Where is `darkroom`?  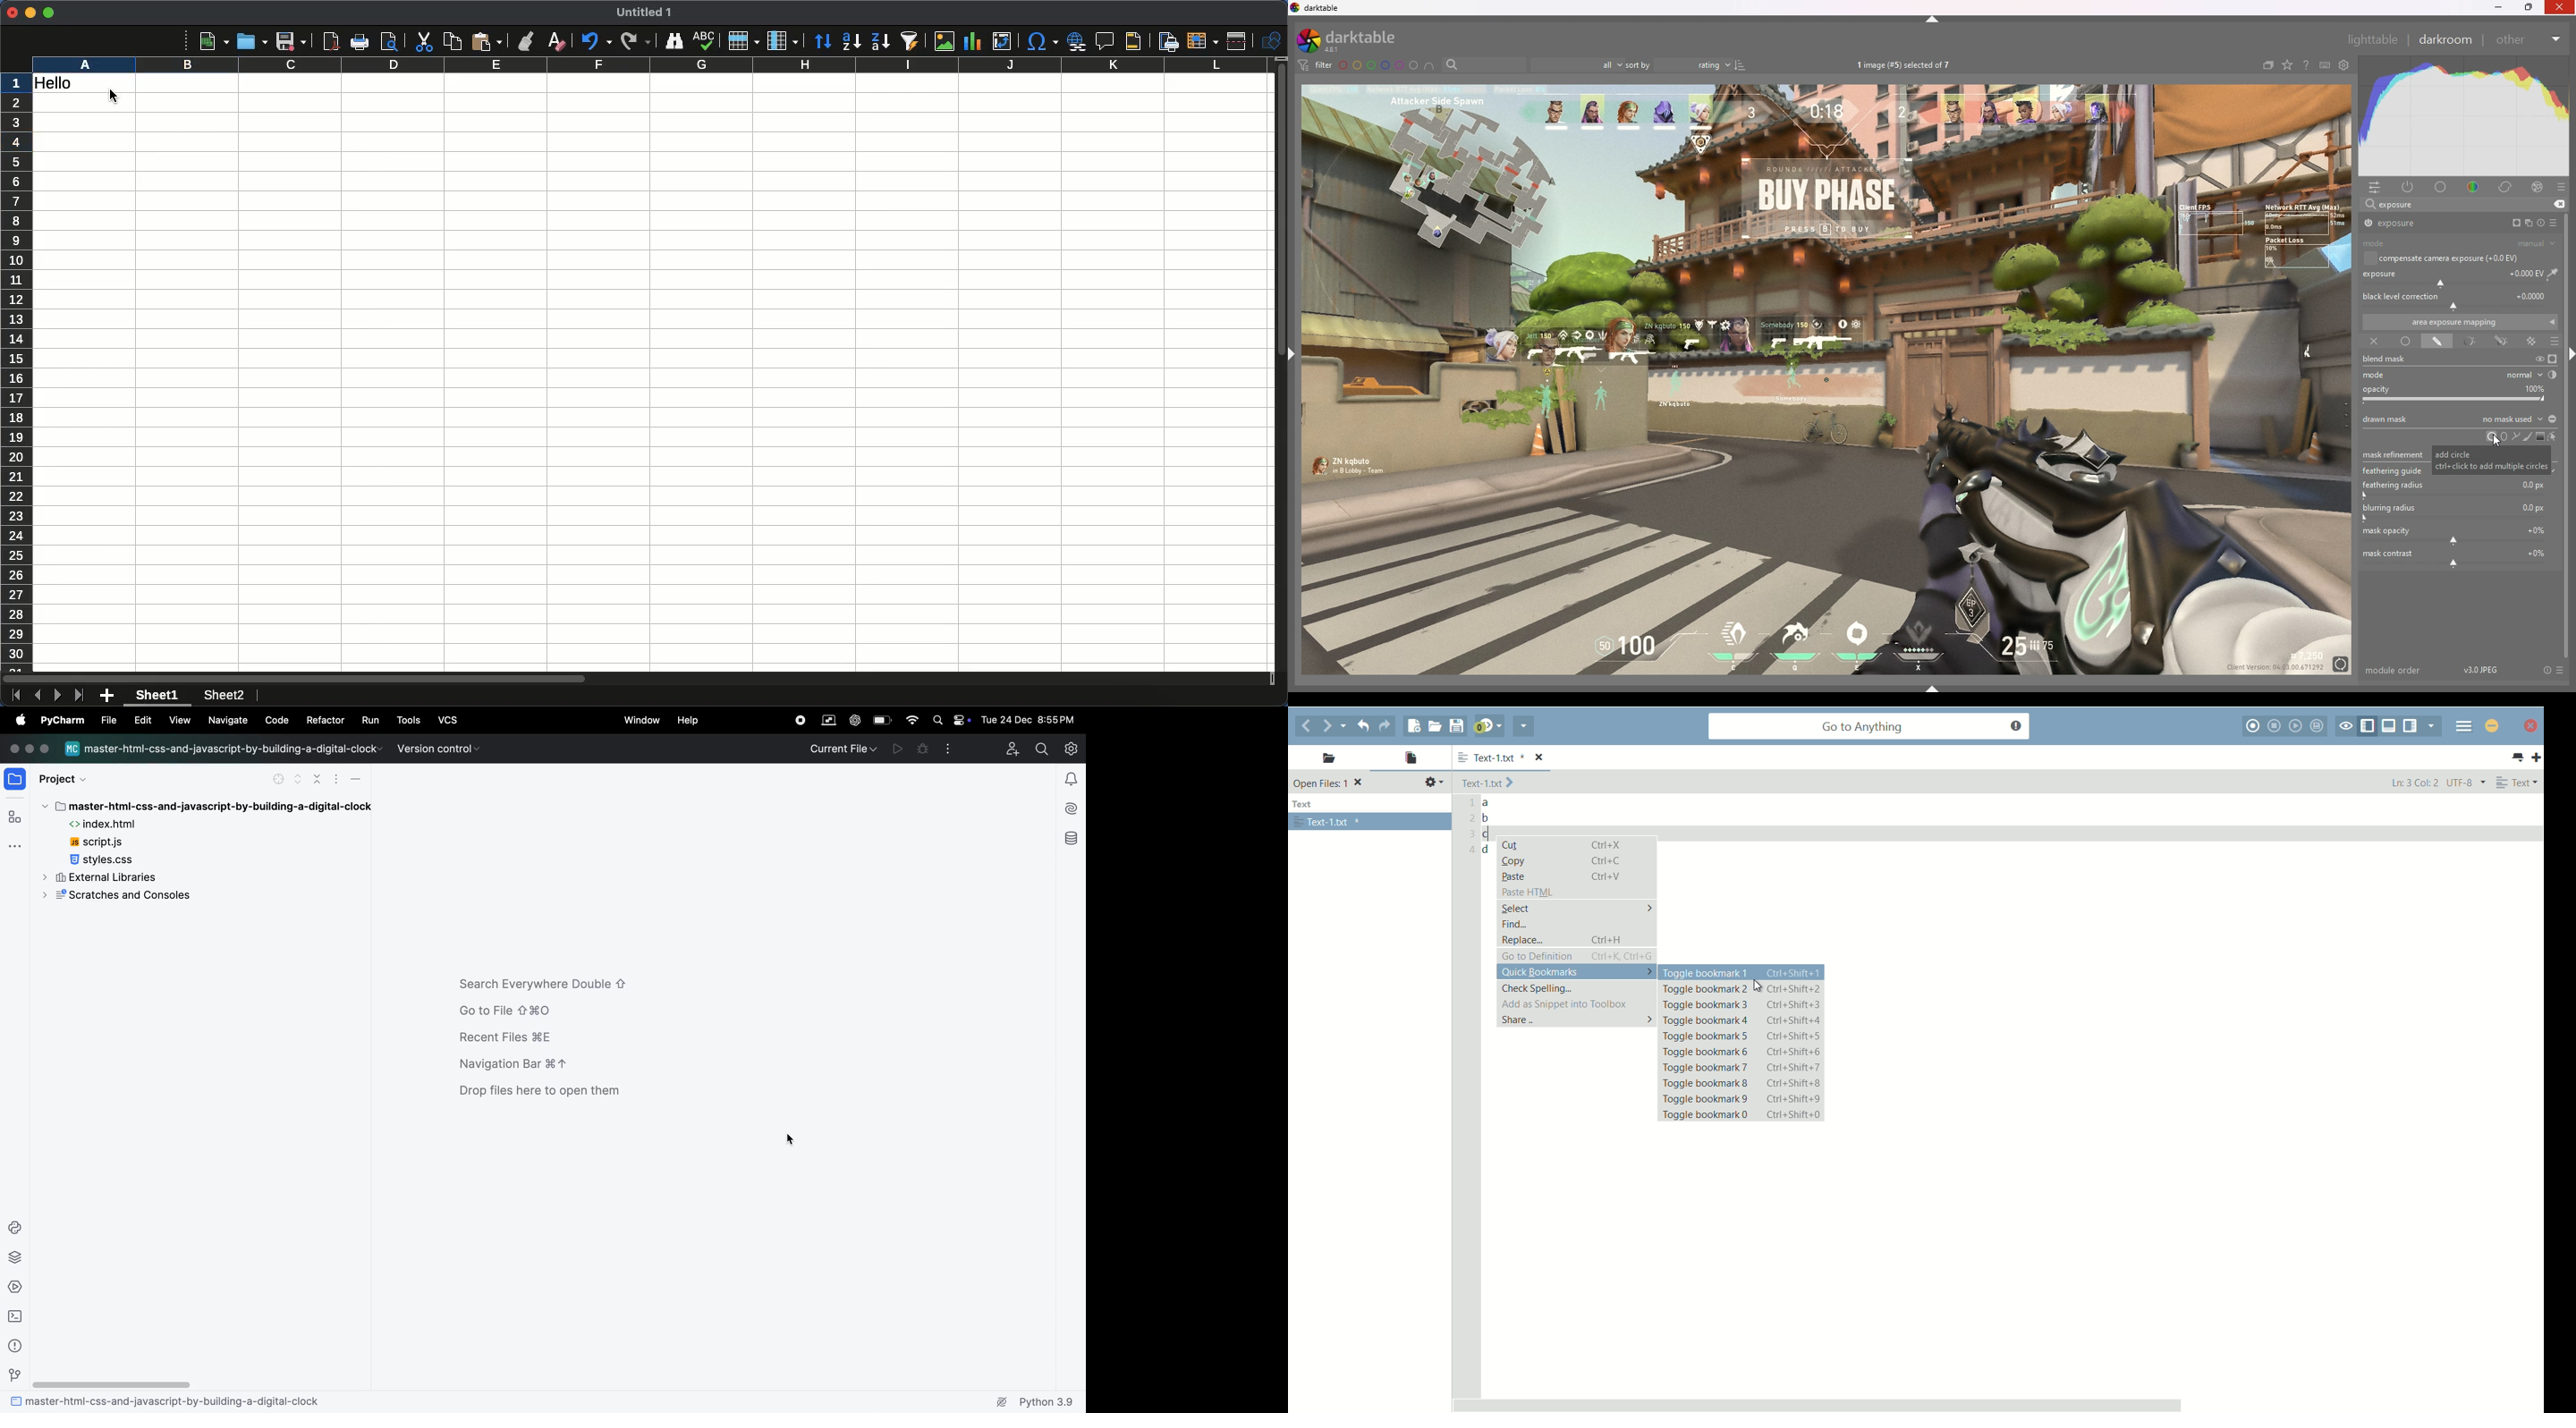 darkroom is located at coordinates (2445, 39).